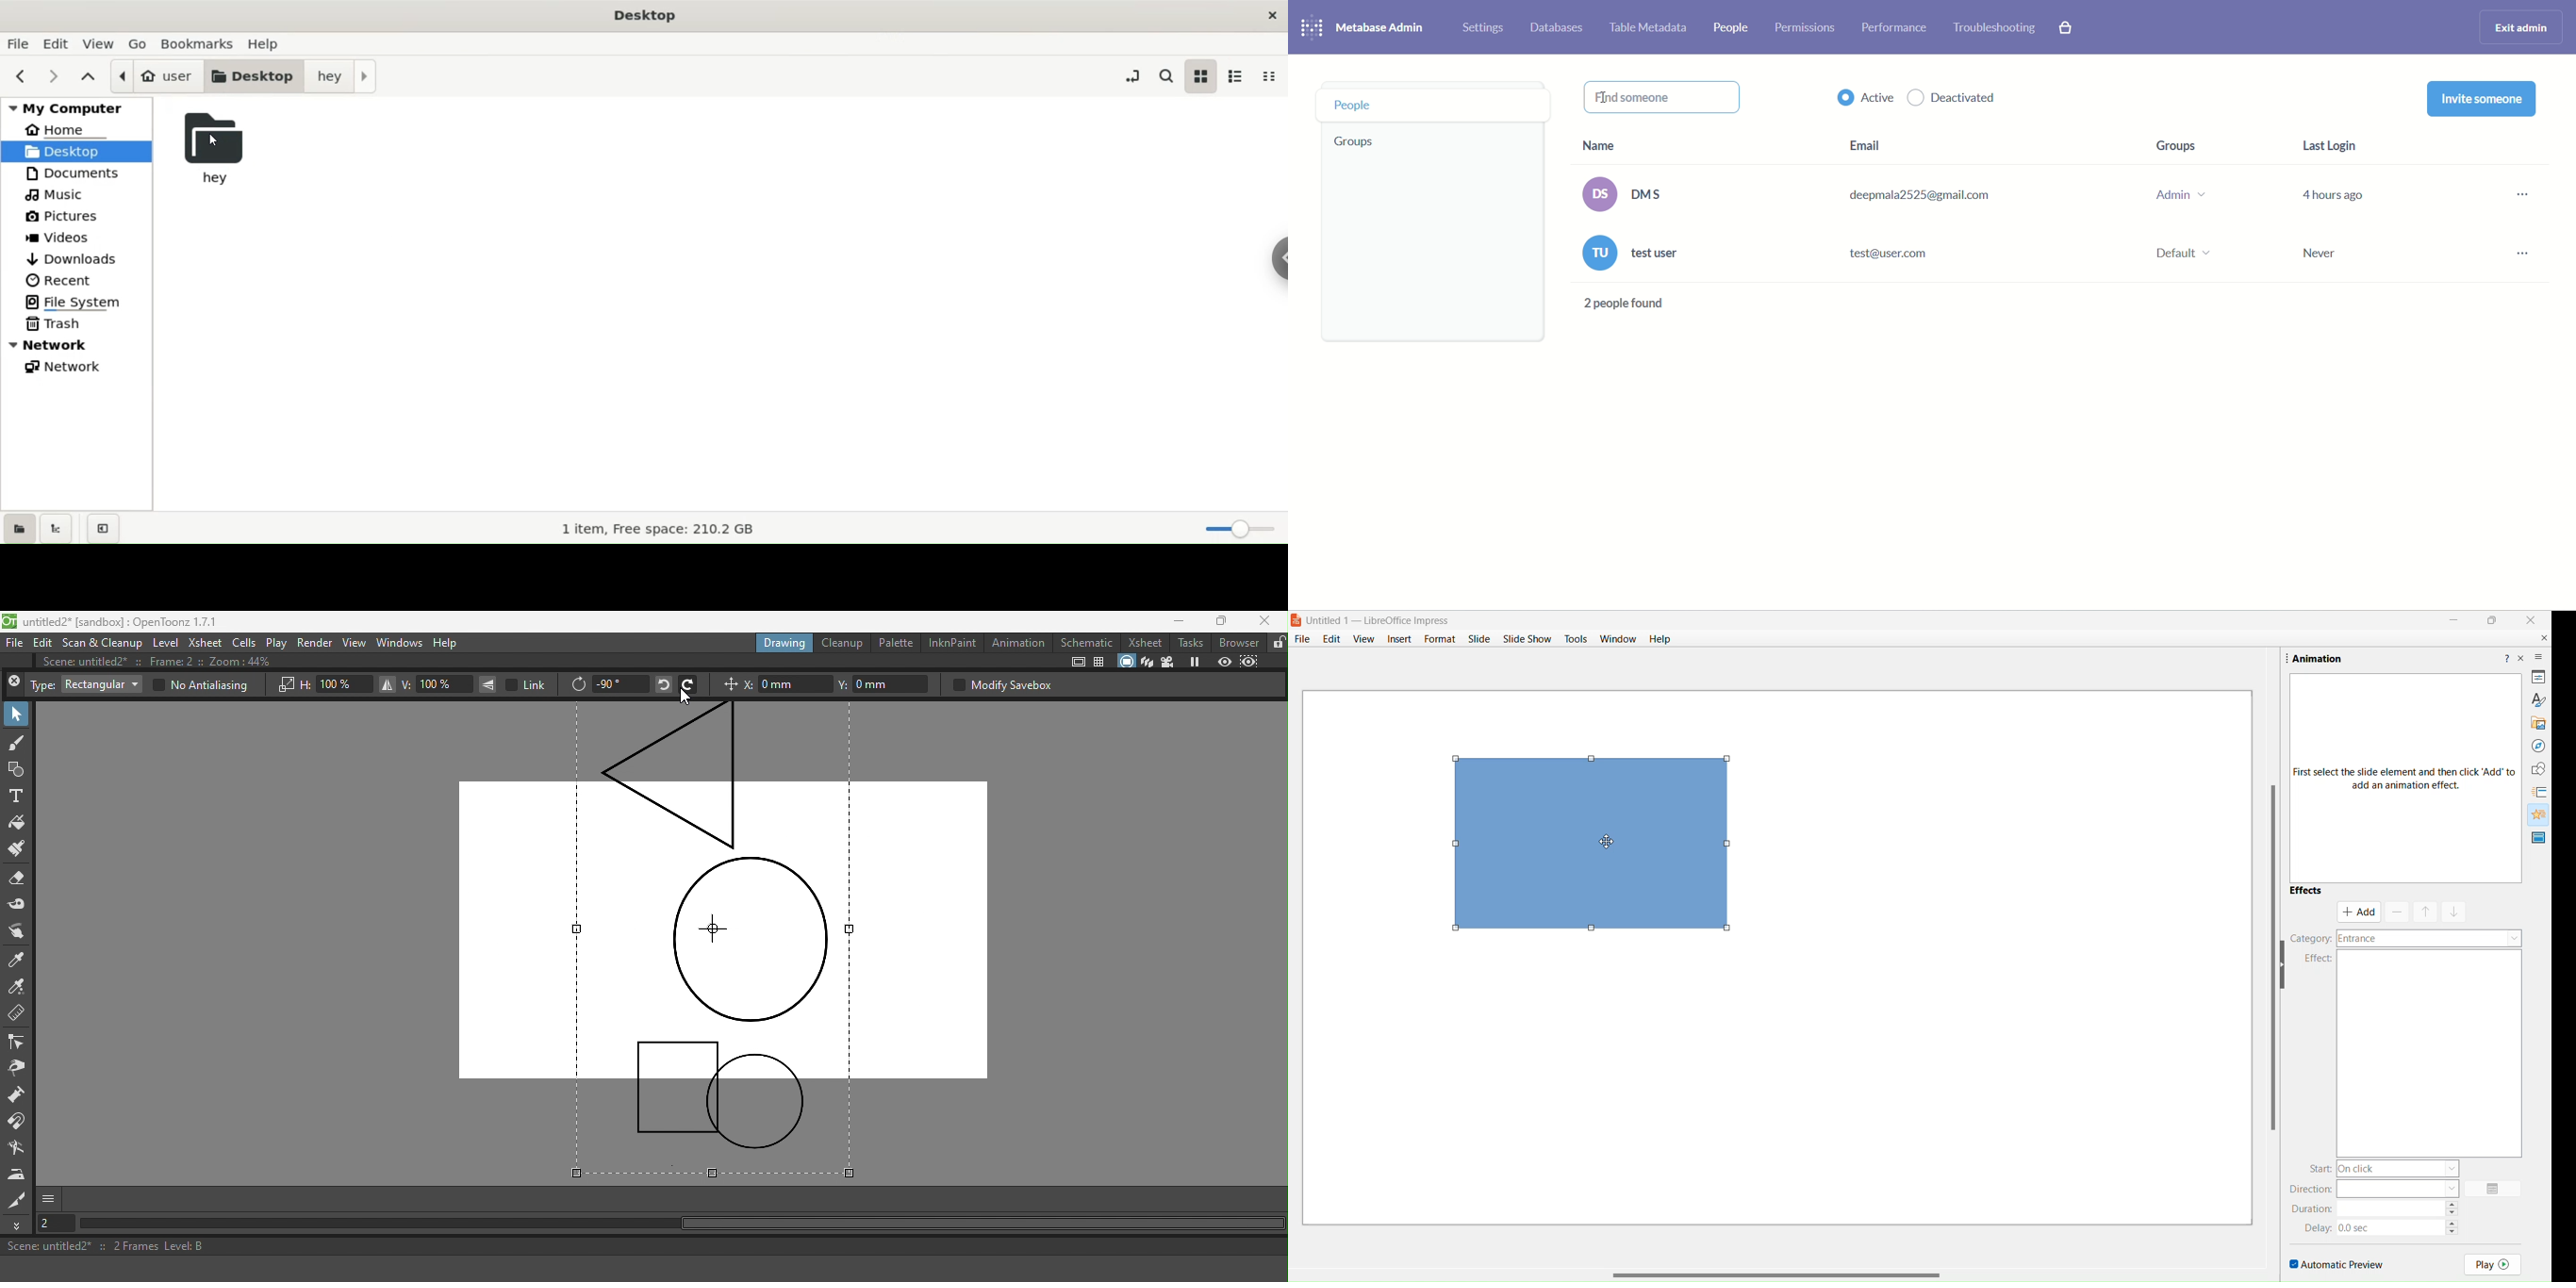  Describe the element at coordinates (1399, 638) in the screenshot. I see `insert` at that location.